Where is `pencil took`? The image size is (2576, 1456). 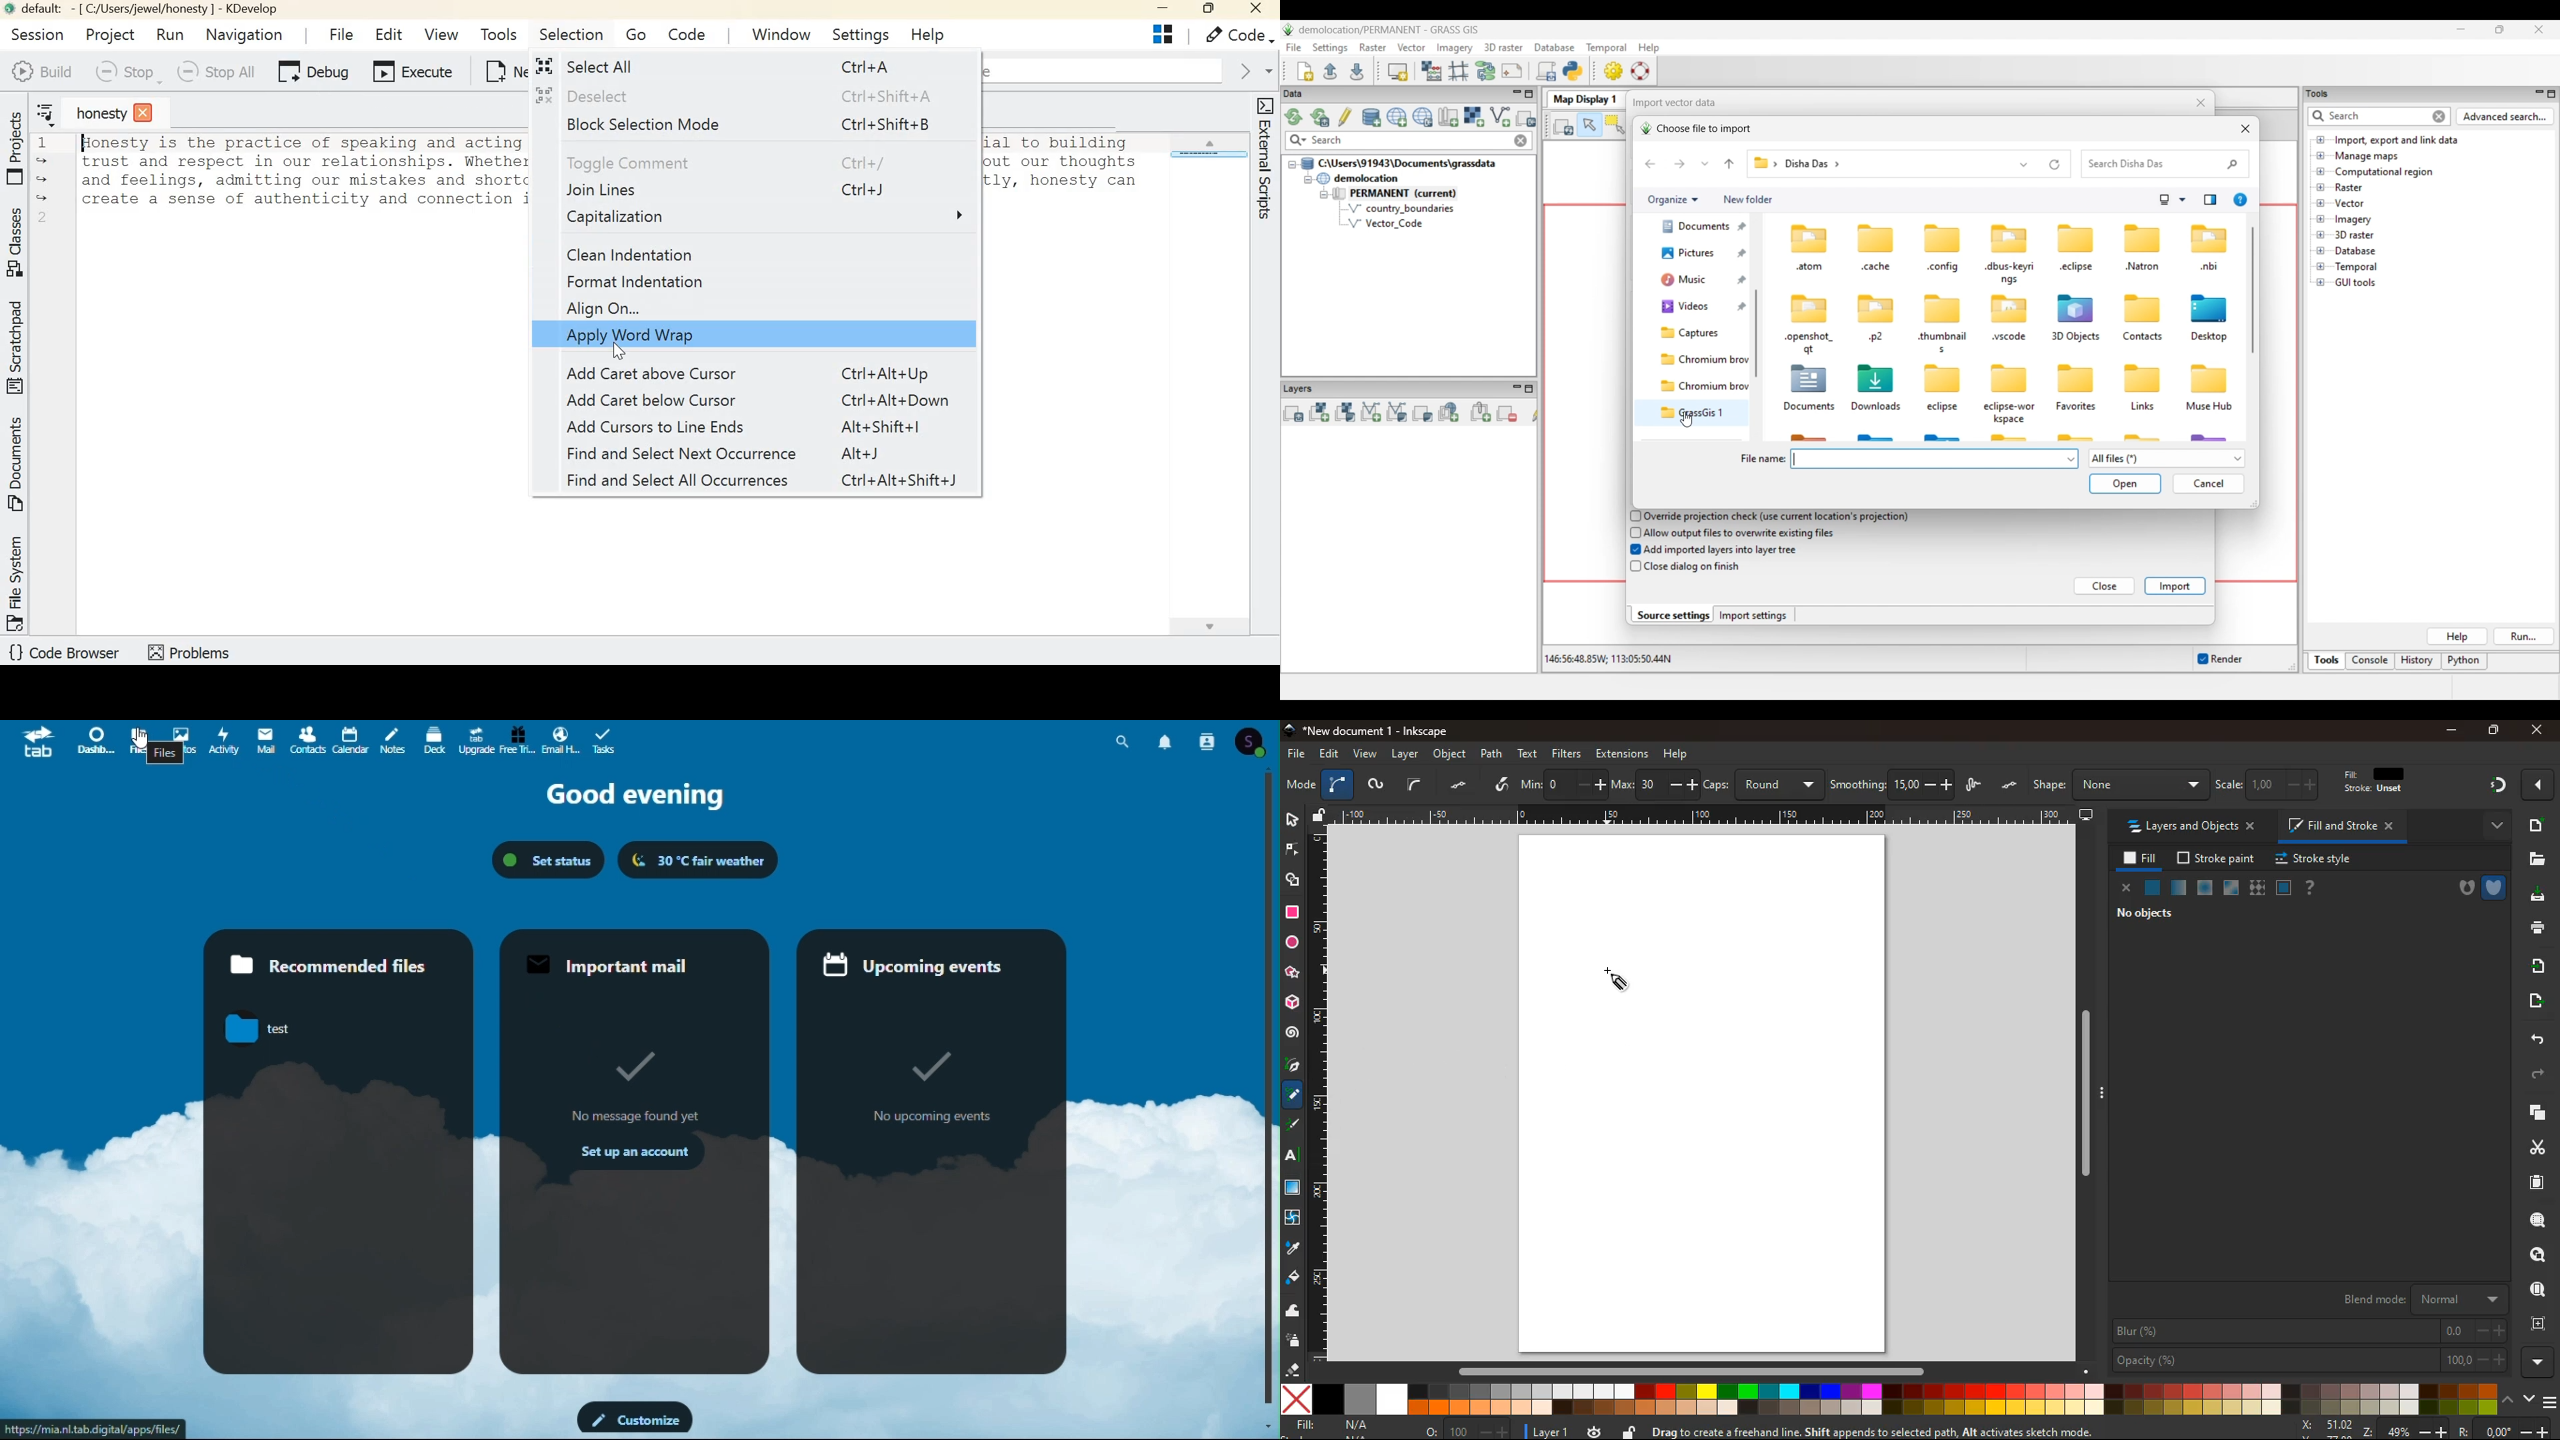 pencil took is located at coordinates (1294, 1095).